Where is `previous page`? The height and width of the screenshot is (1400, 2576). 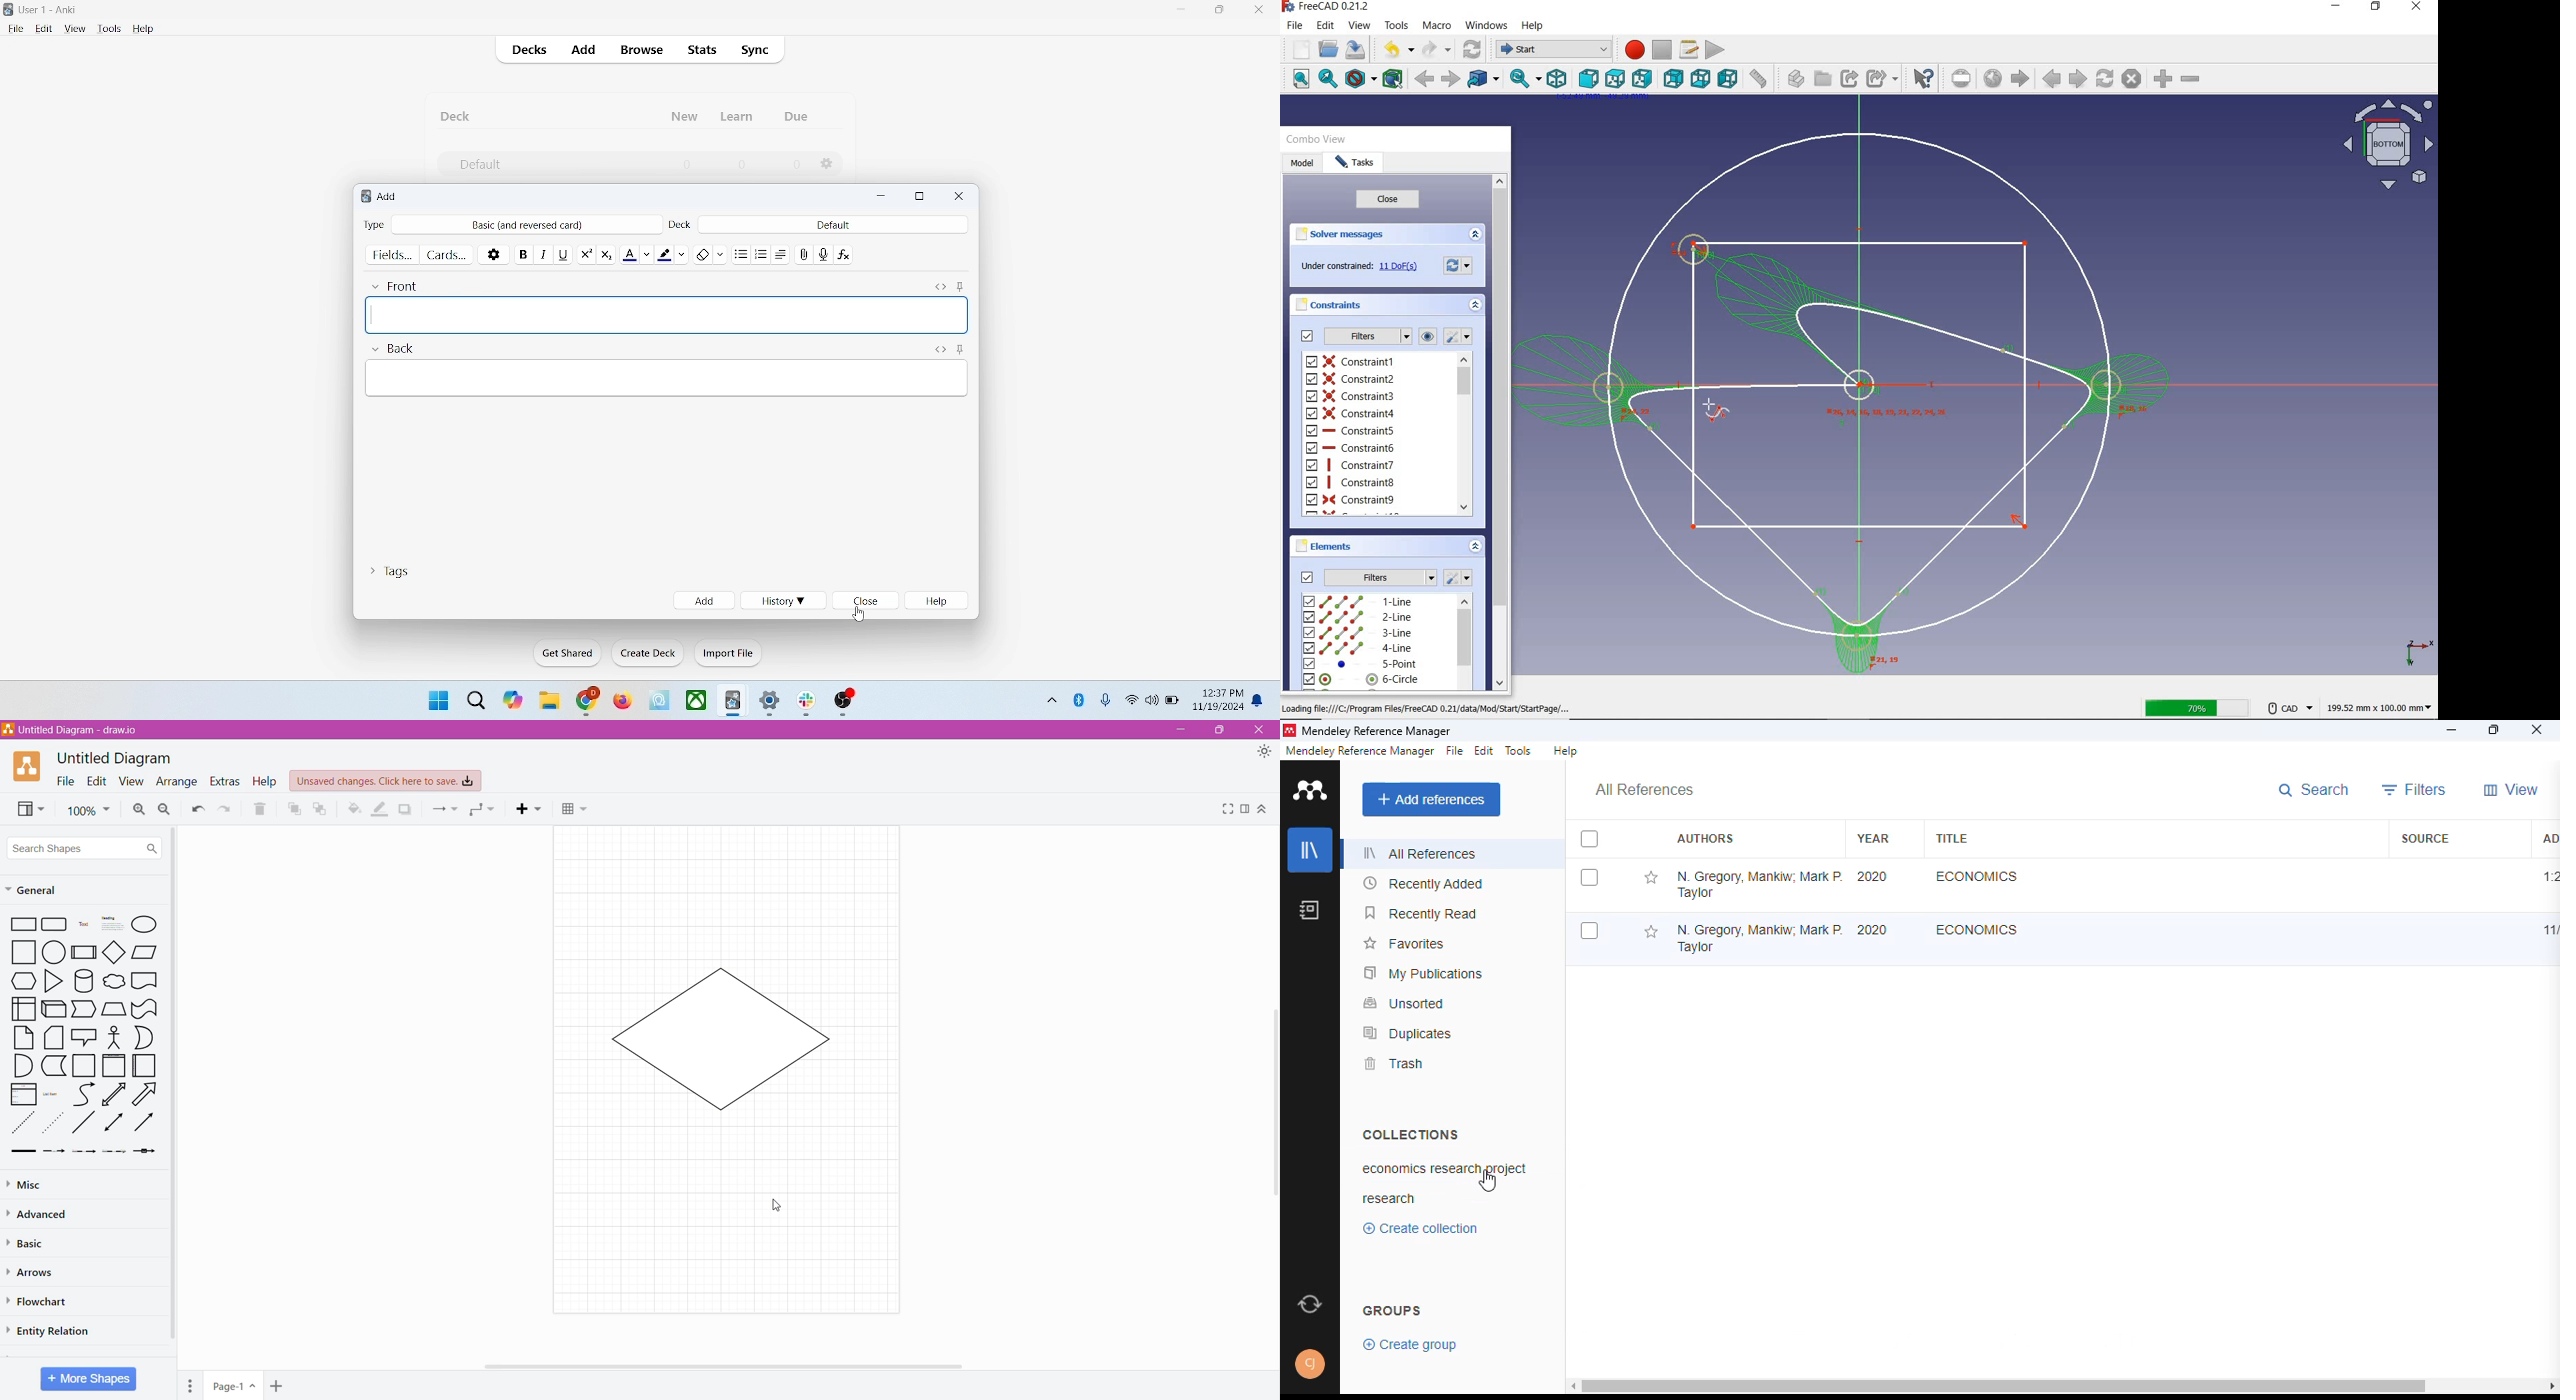
previous page is located at coordinates (2052, 81).